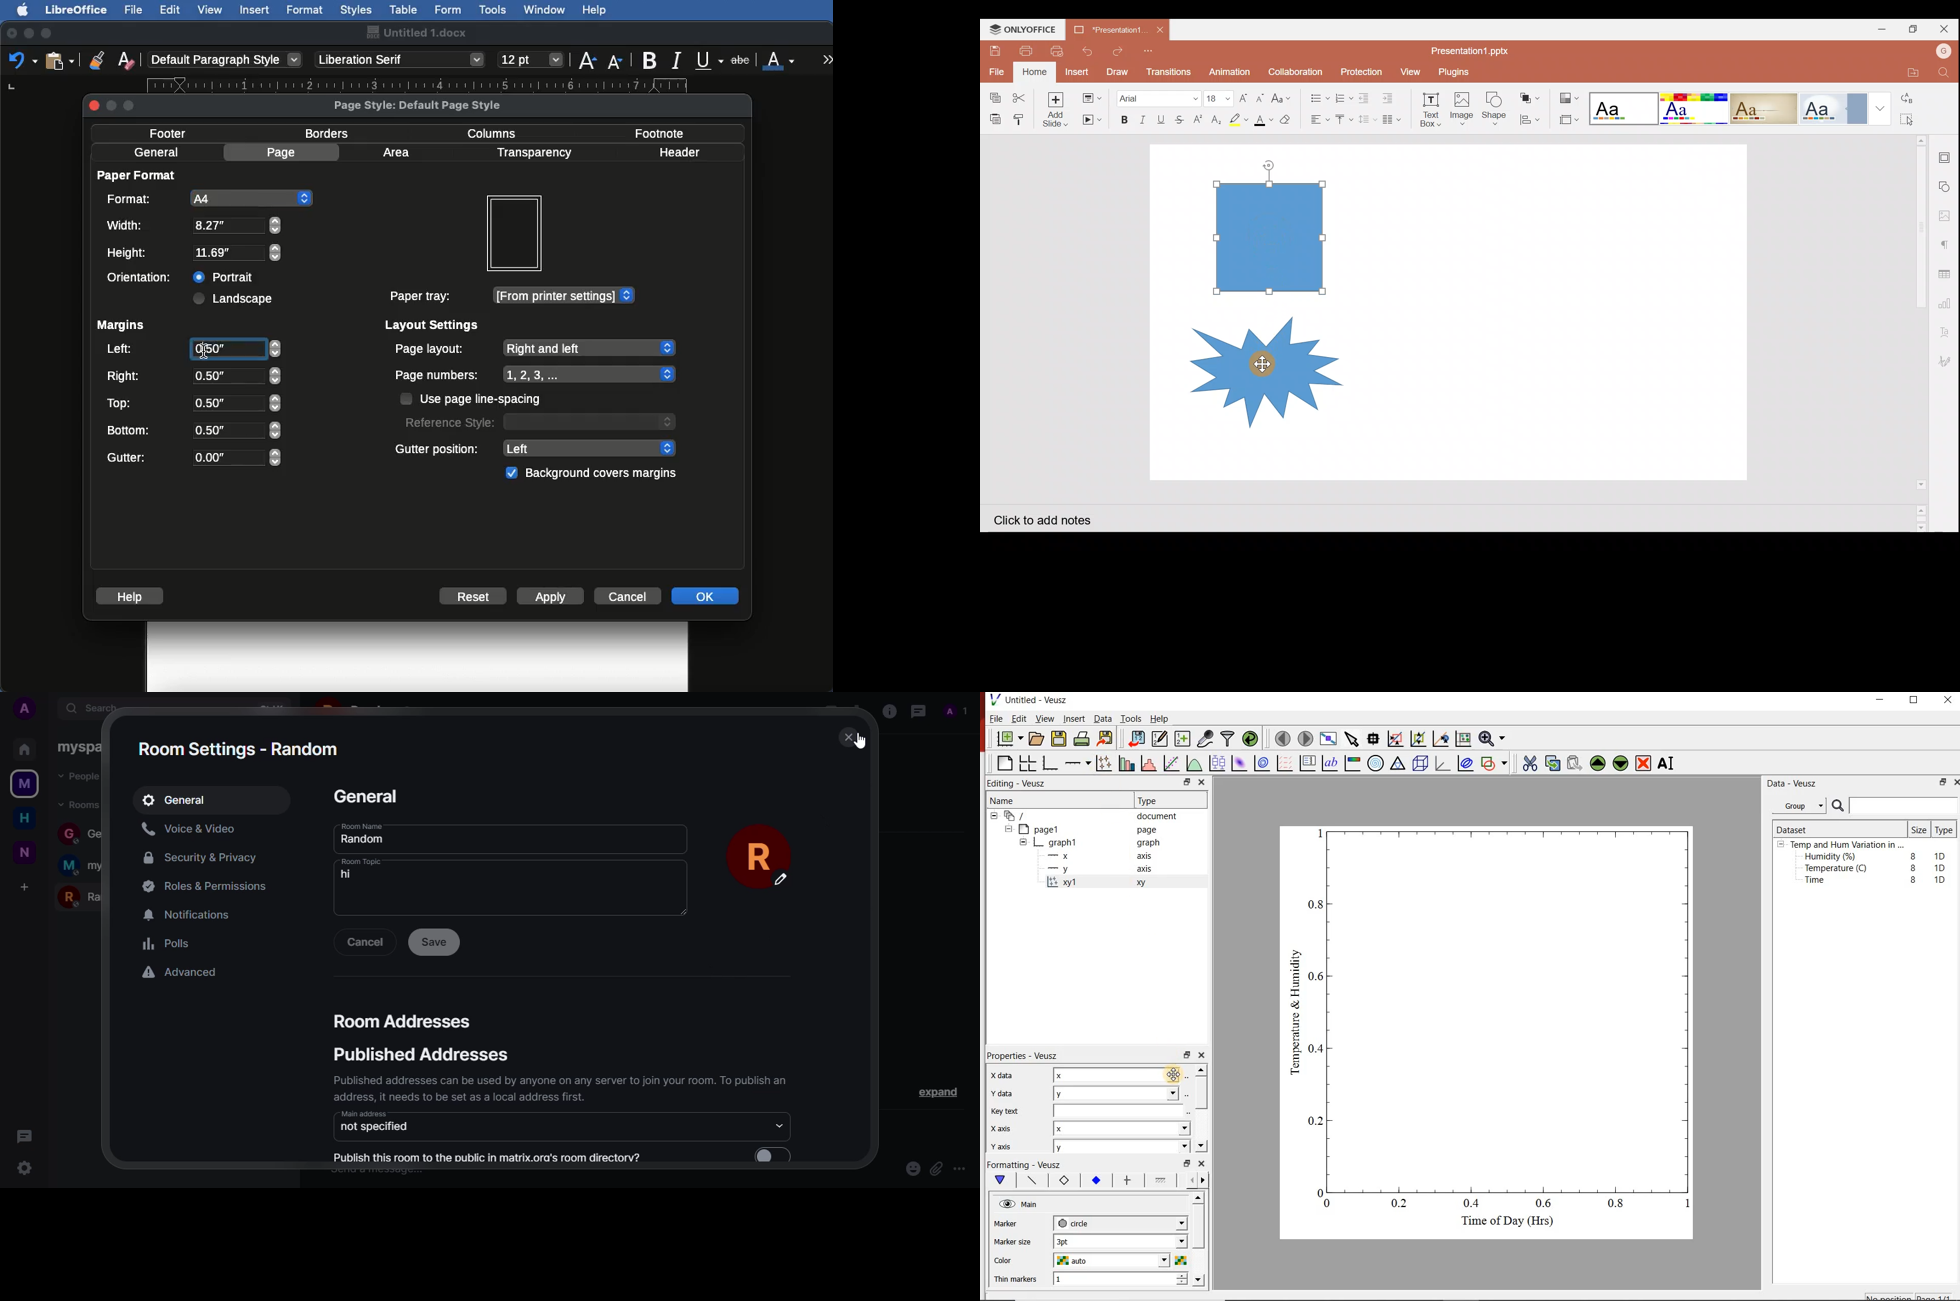 The width and height of the screenshot is (1960, 1316). What do you see at coordinates (1199, 1238) in the screenshot?
I see `scroll bar` at bounding box center [1199, 1238].